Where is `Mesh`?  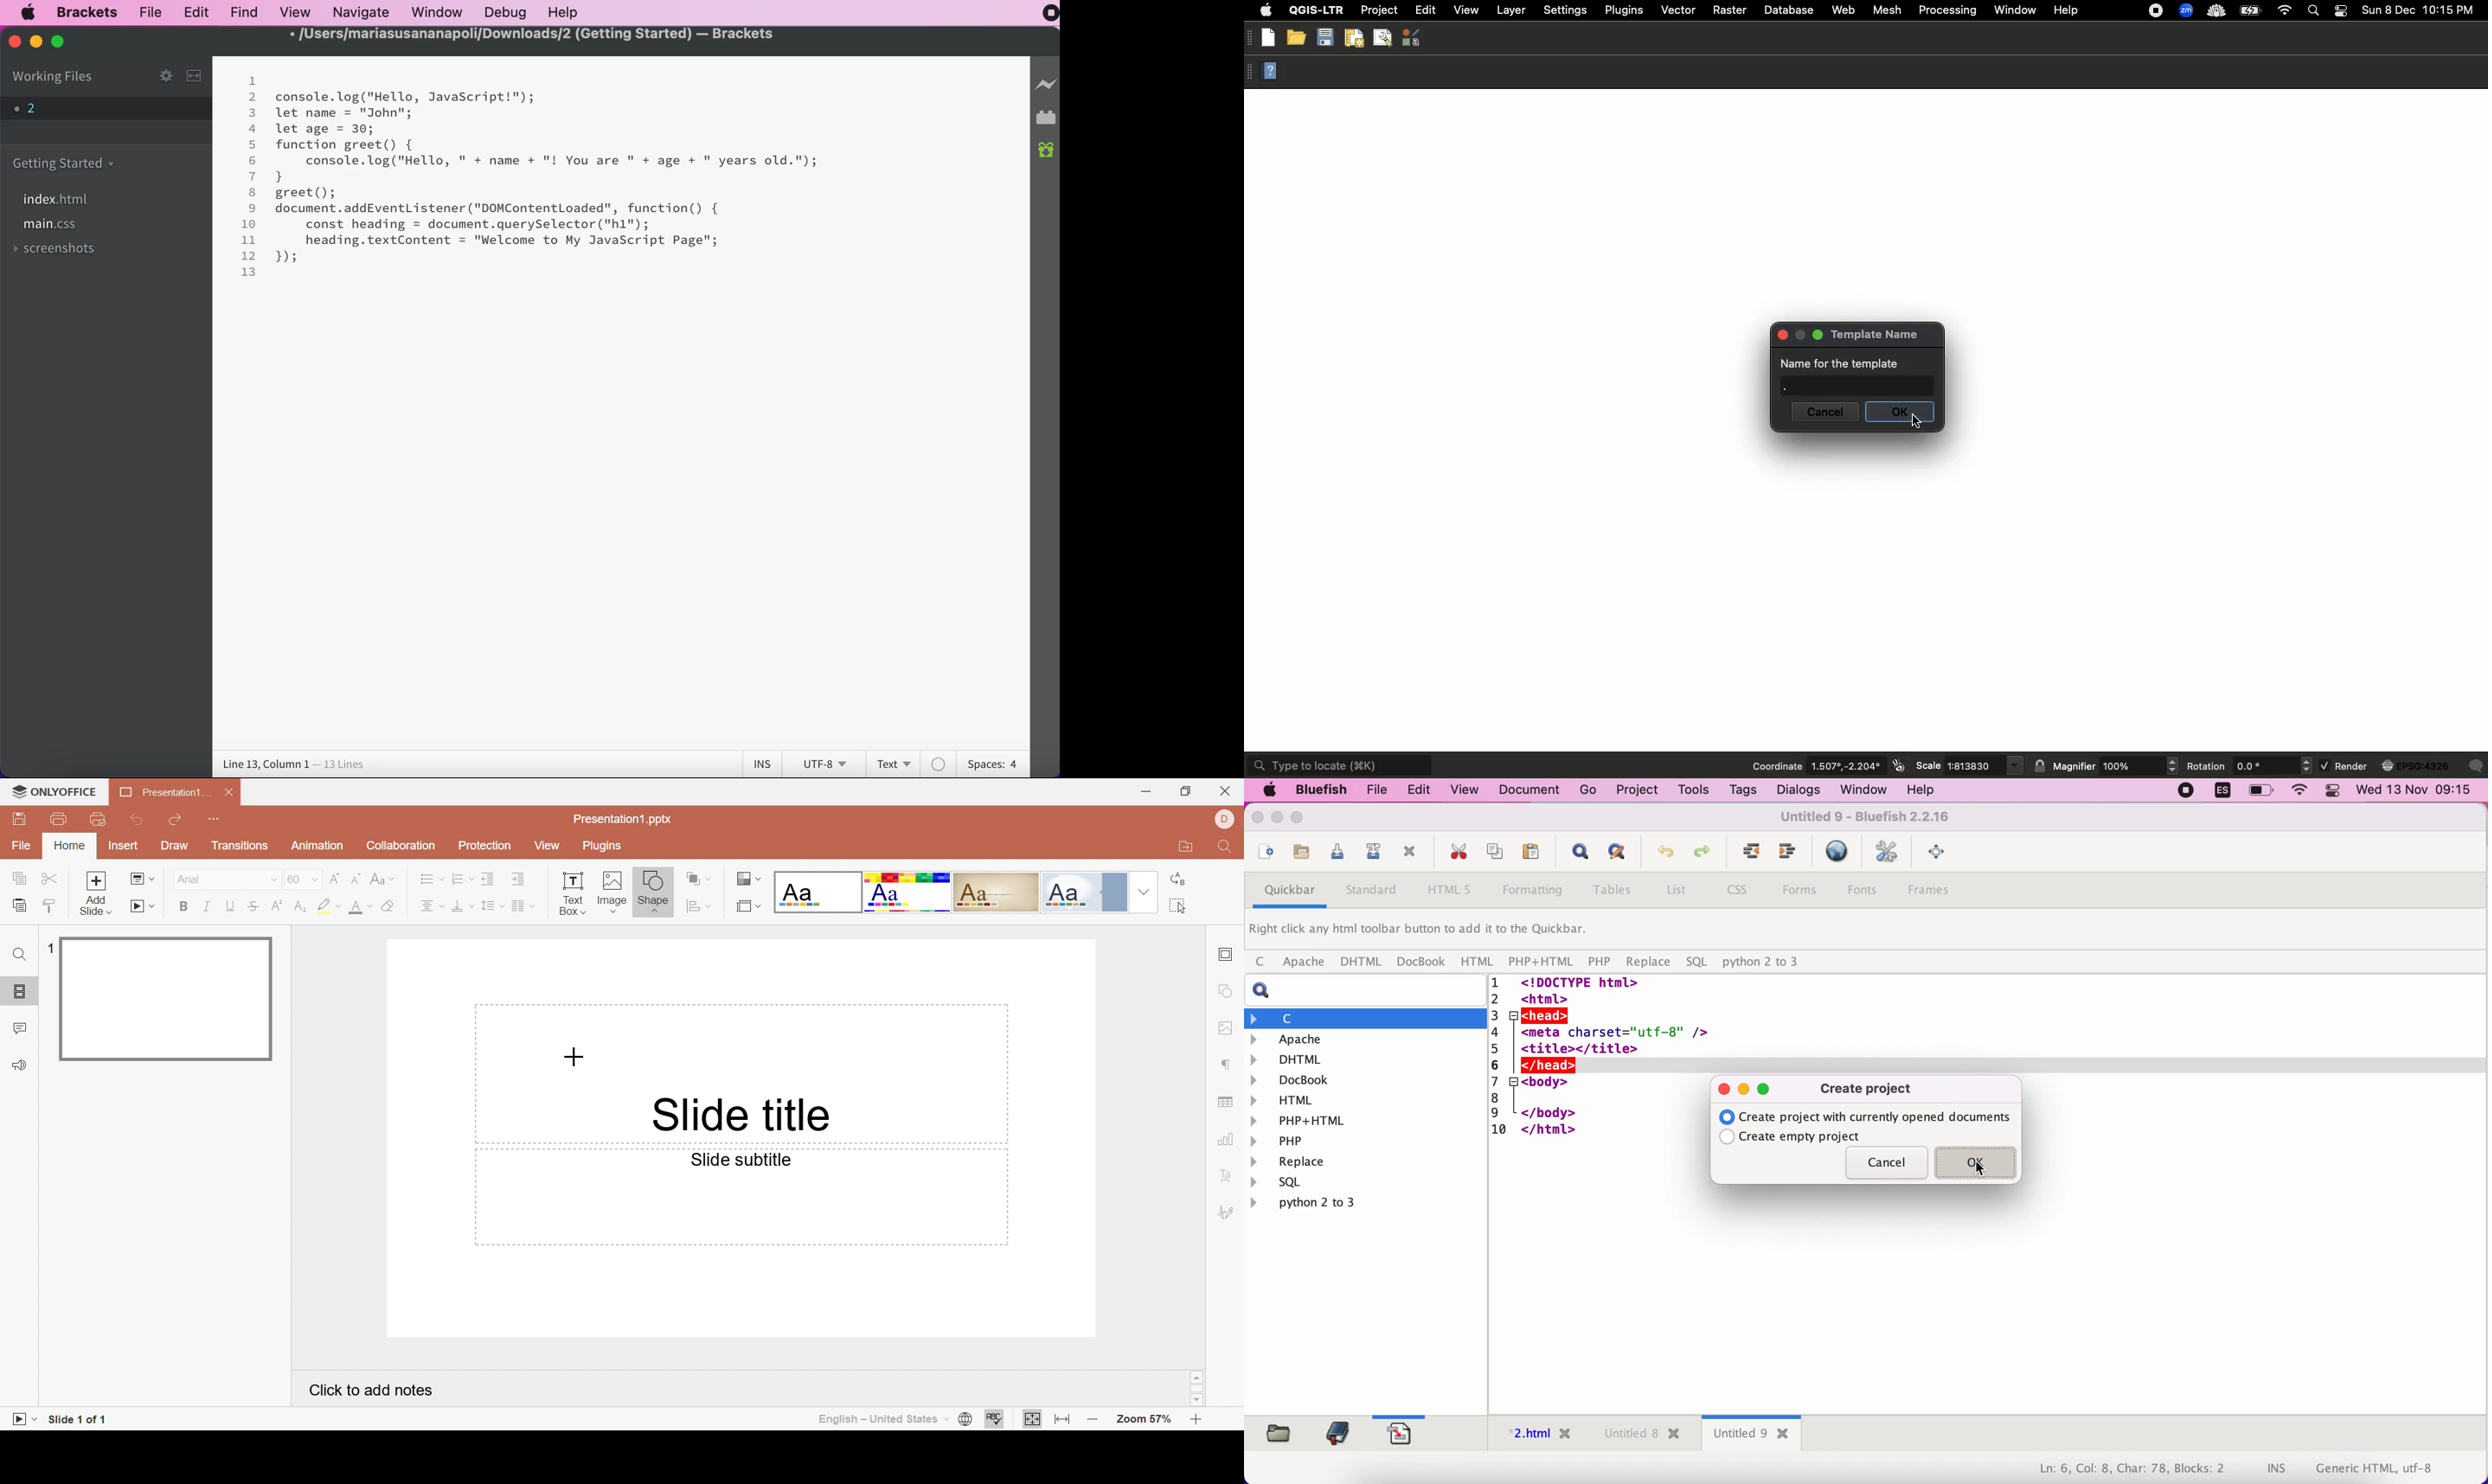
Mesh is located at coordinates (1888, 10).